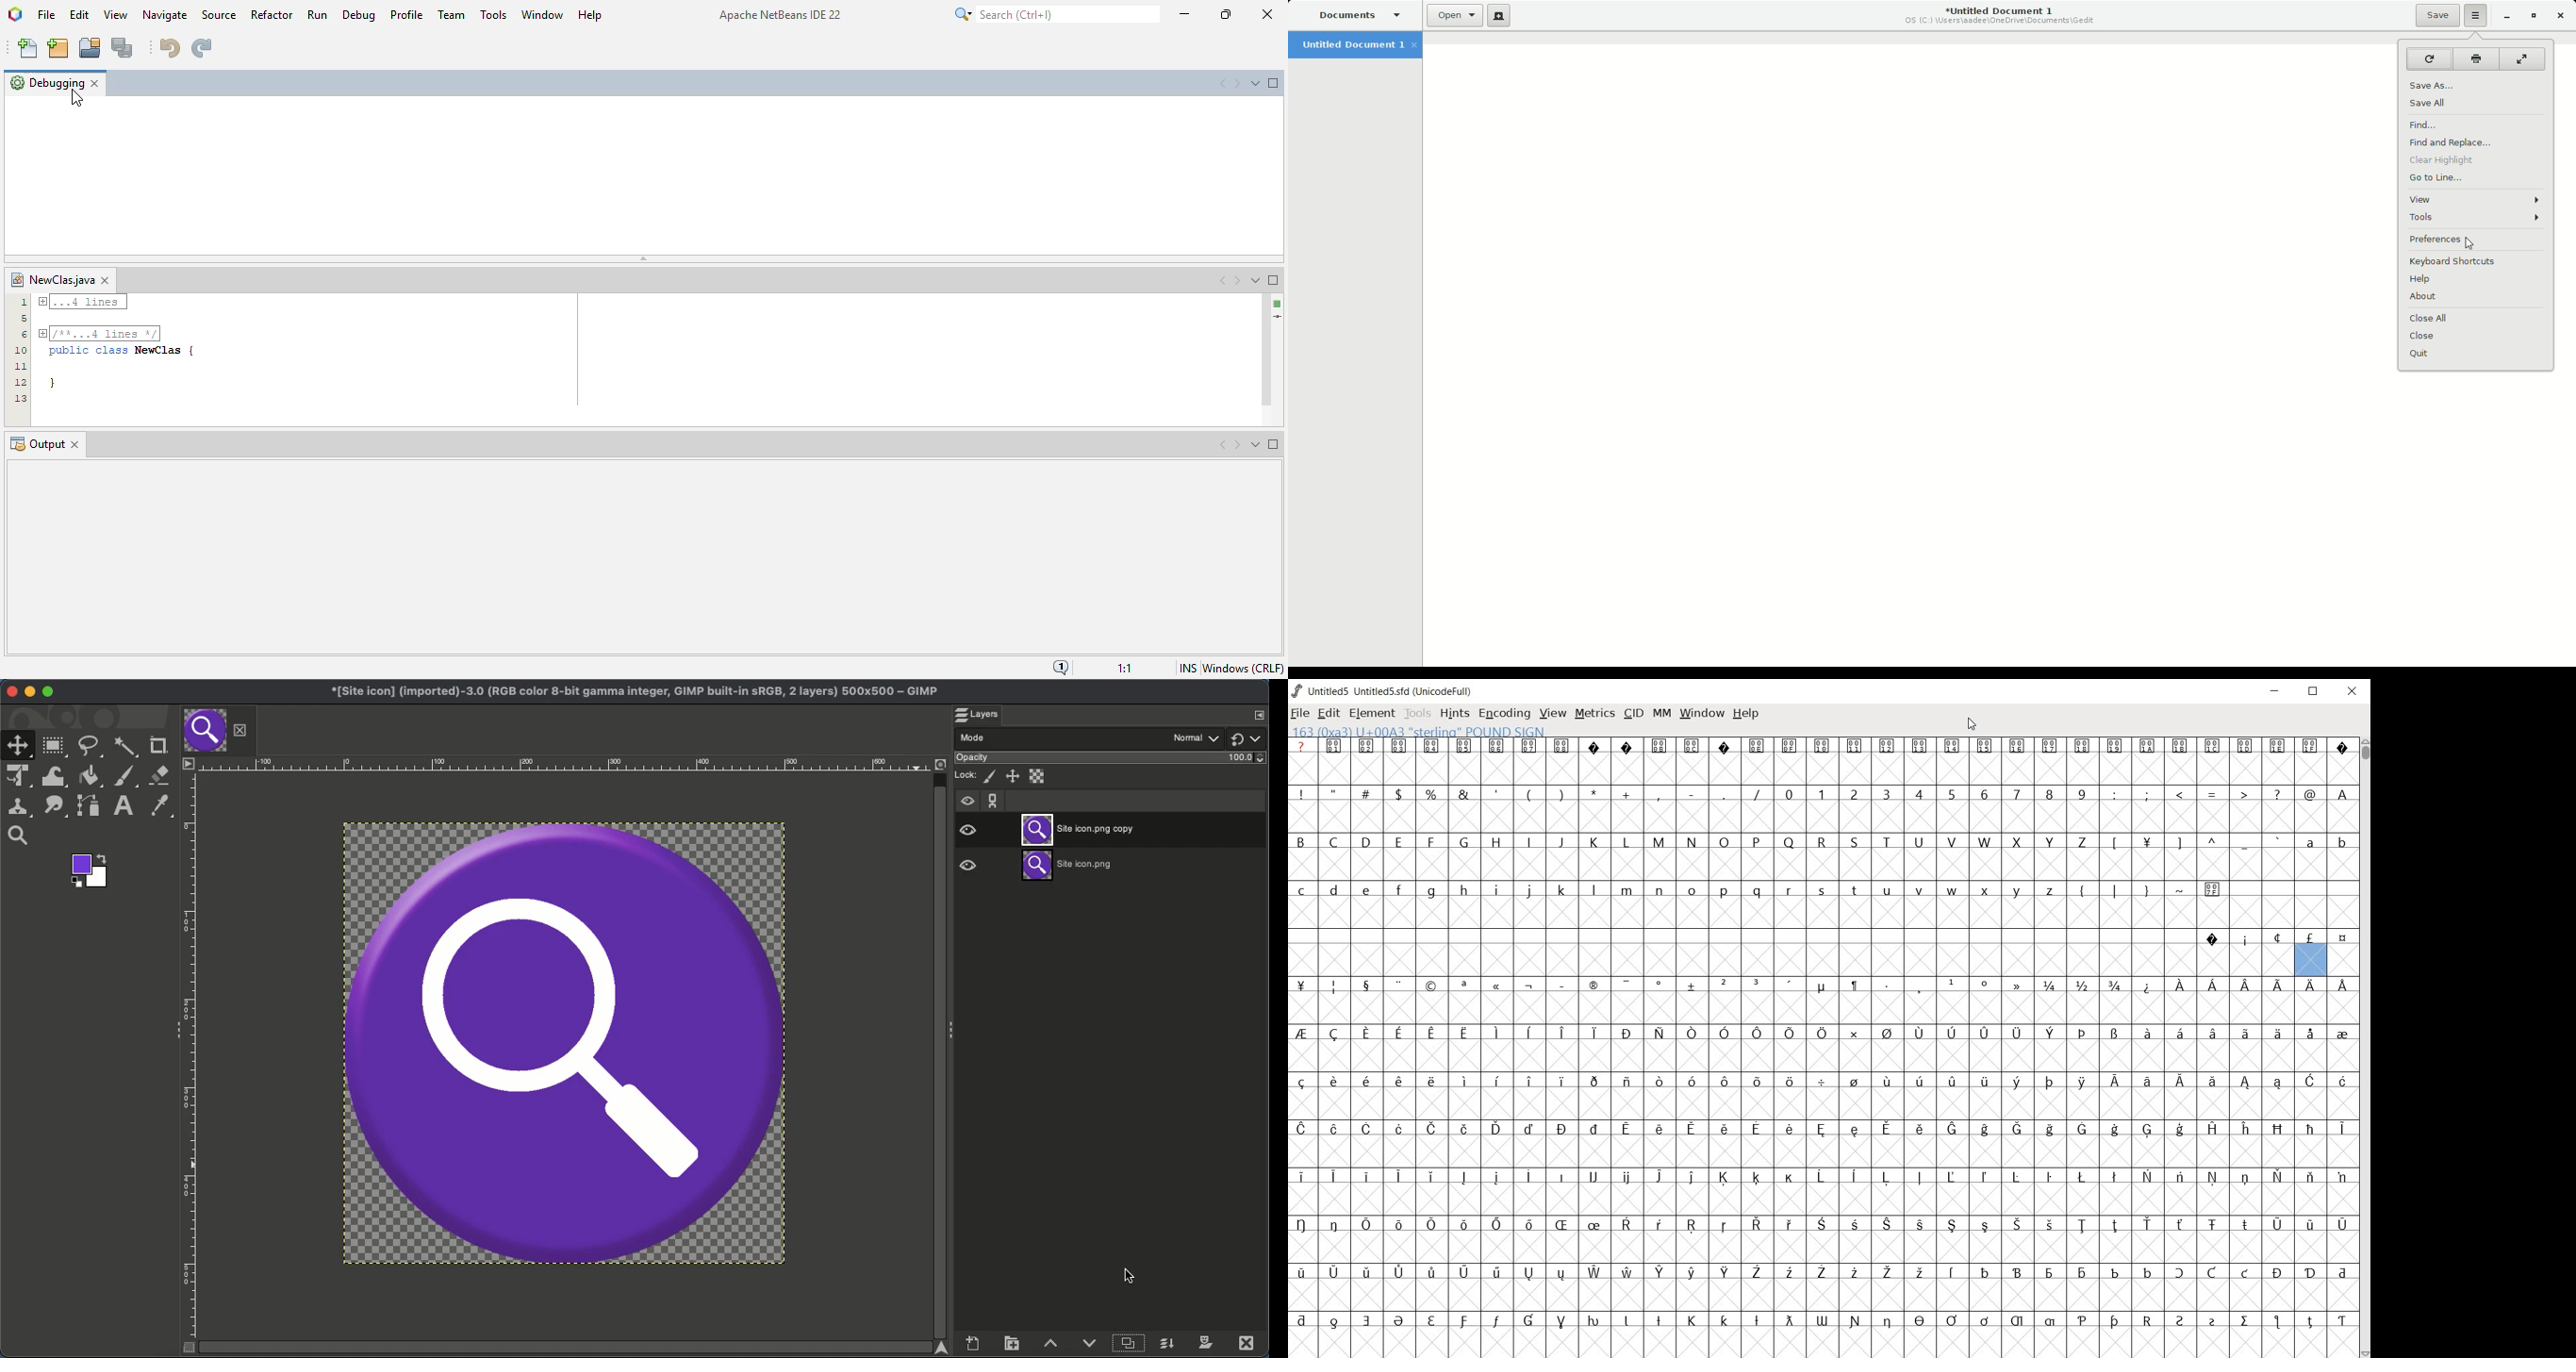 Image resolution: width=2576 pixels, height=1372 pixels. Describe the element at coordinates (1983, 1131) in the screenshot. I see `Symbol` at that location.